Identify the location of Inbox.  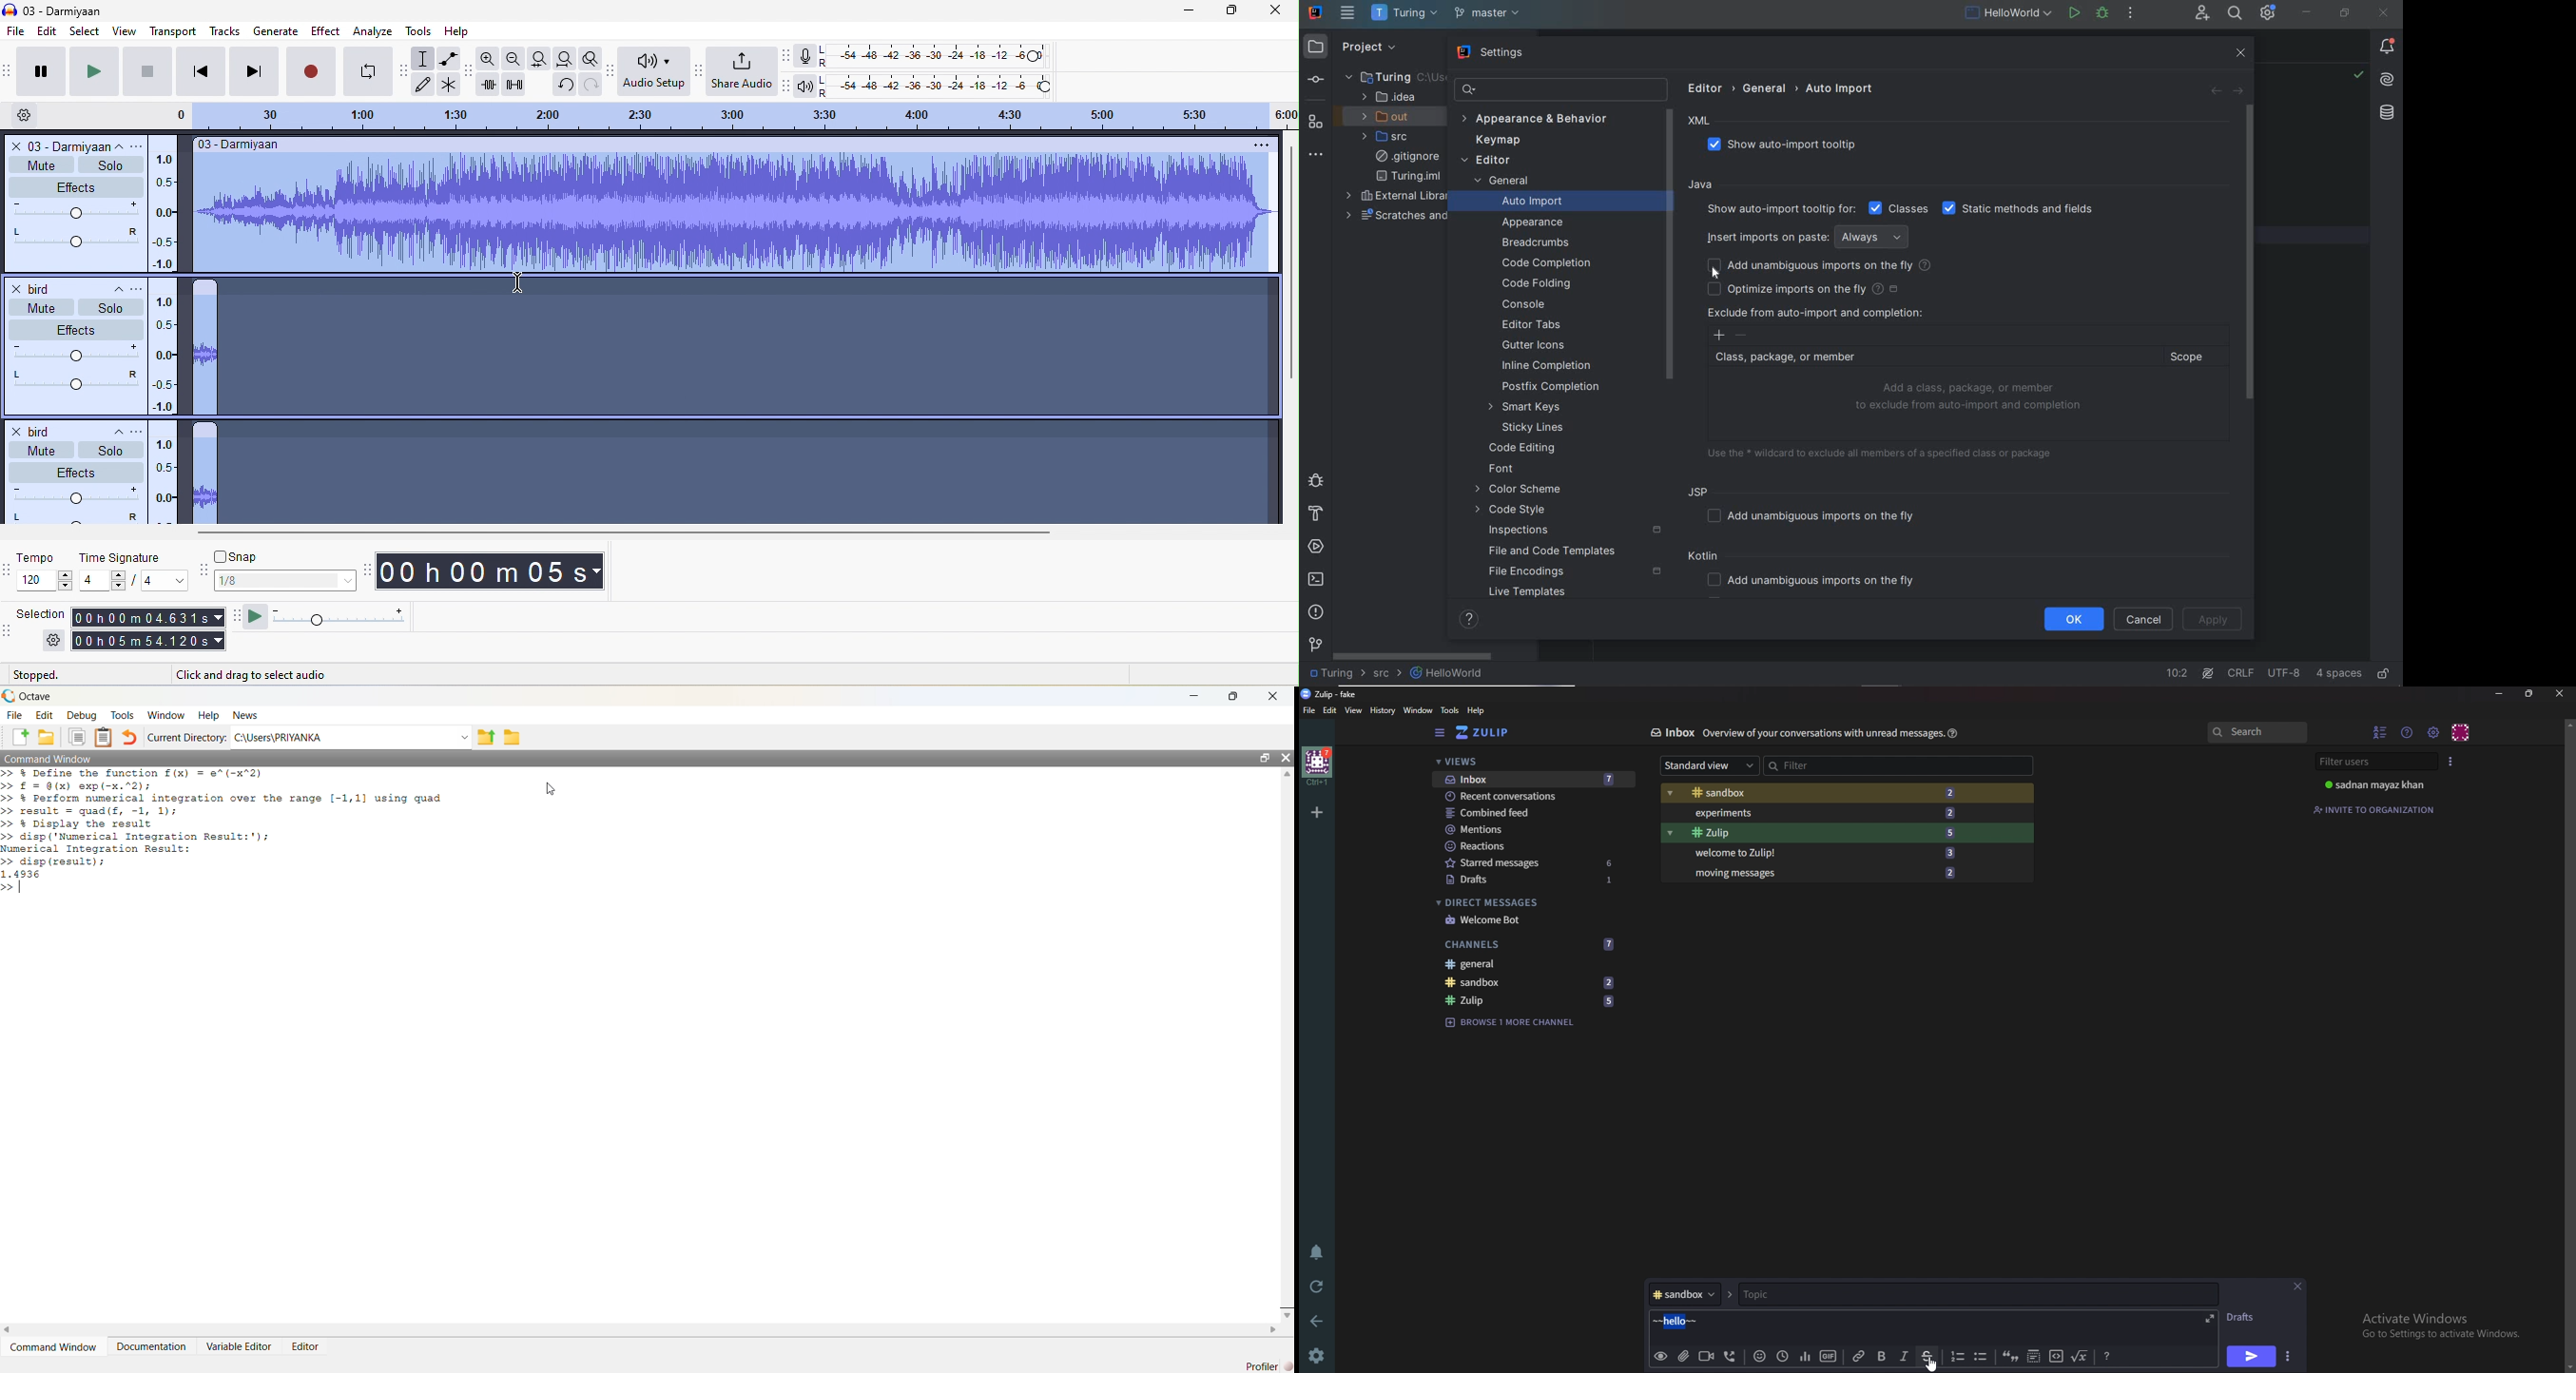
(1536, 778).